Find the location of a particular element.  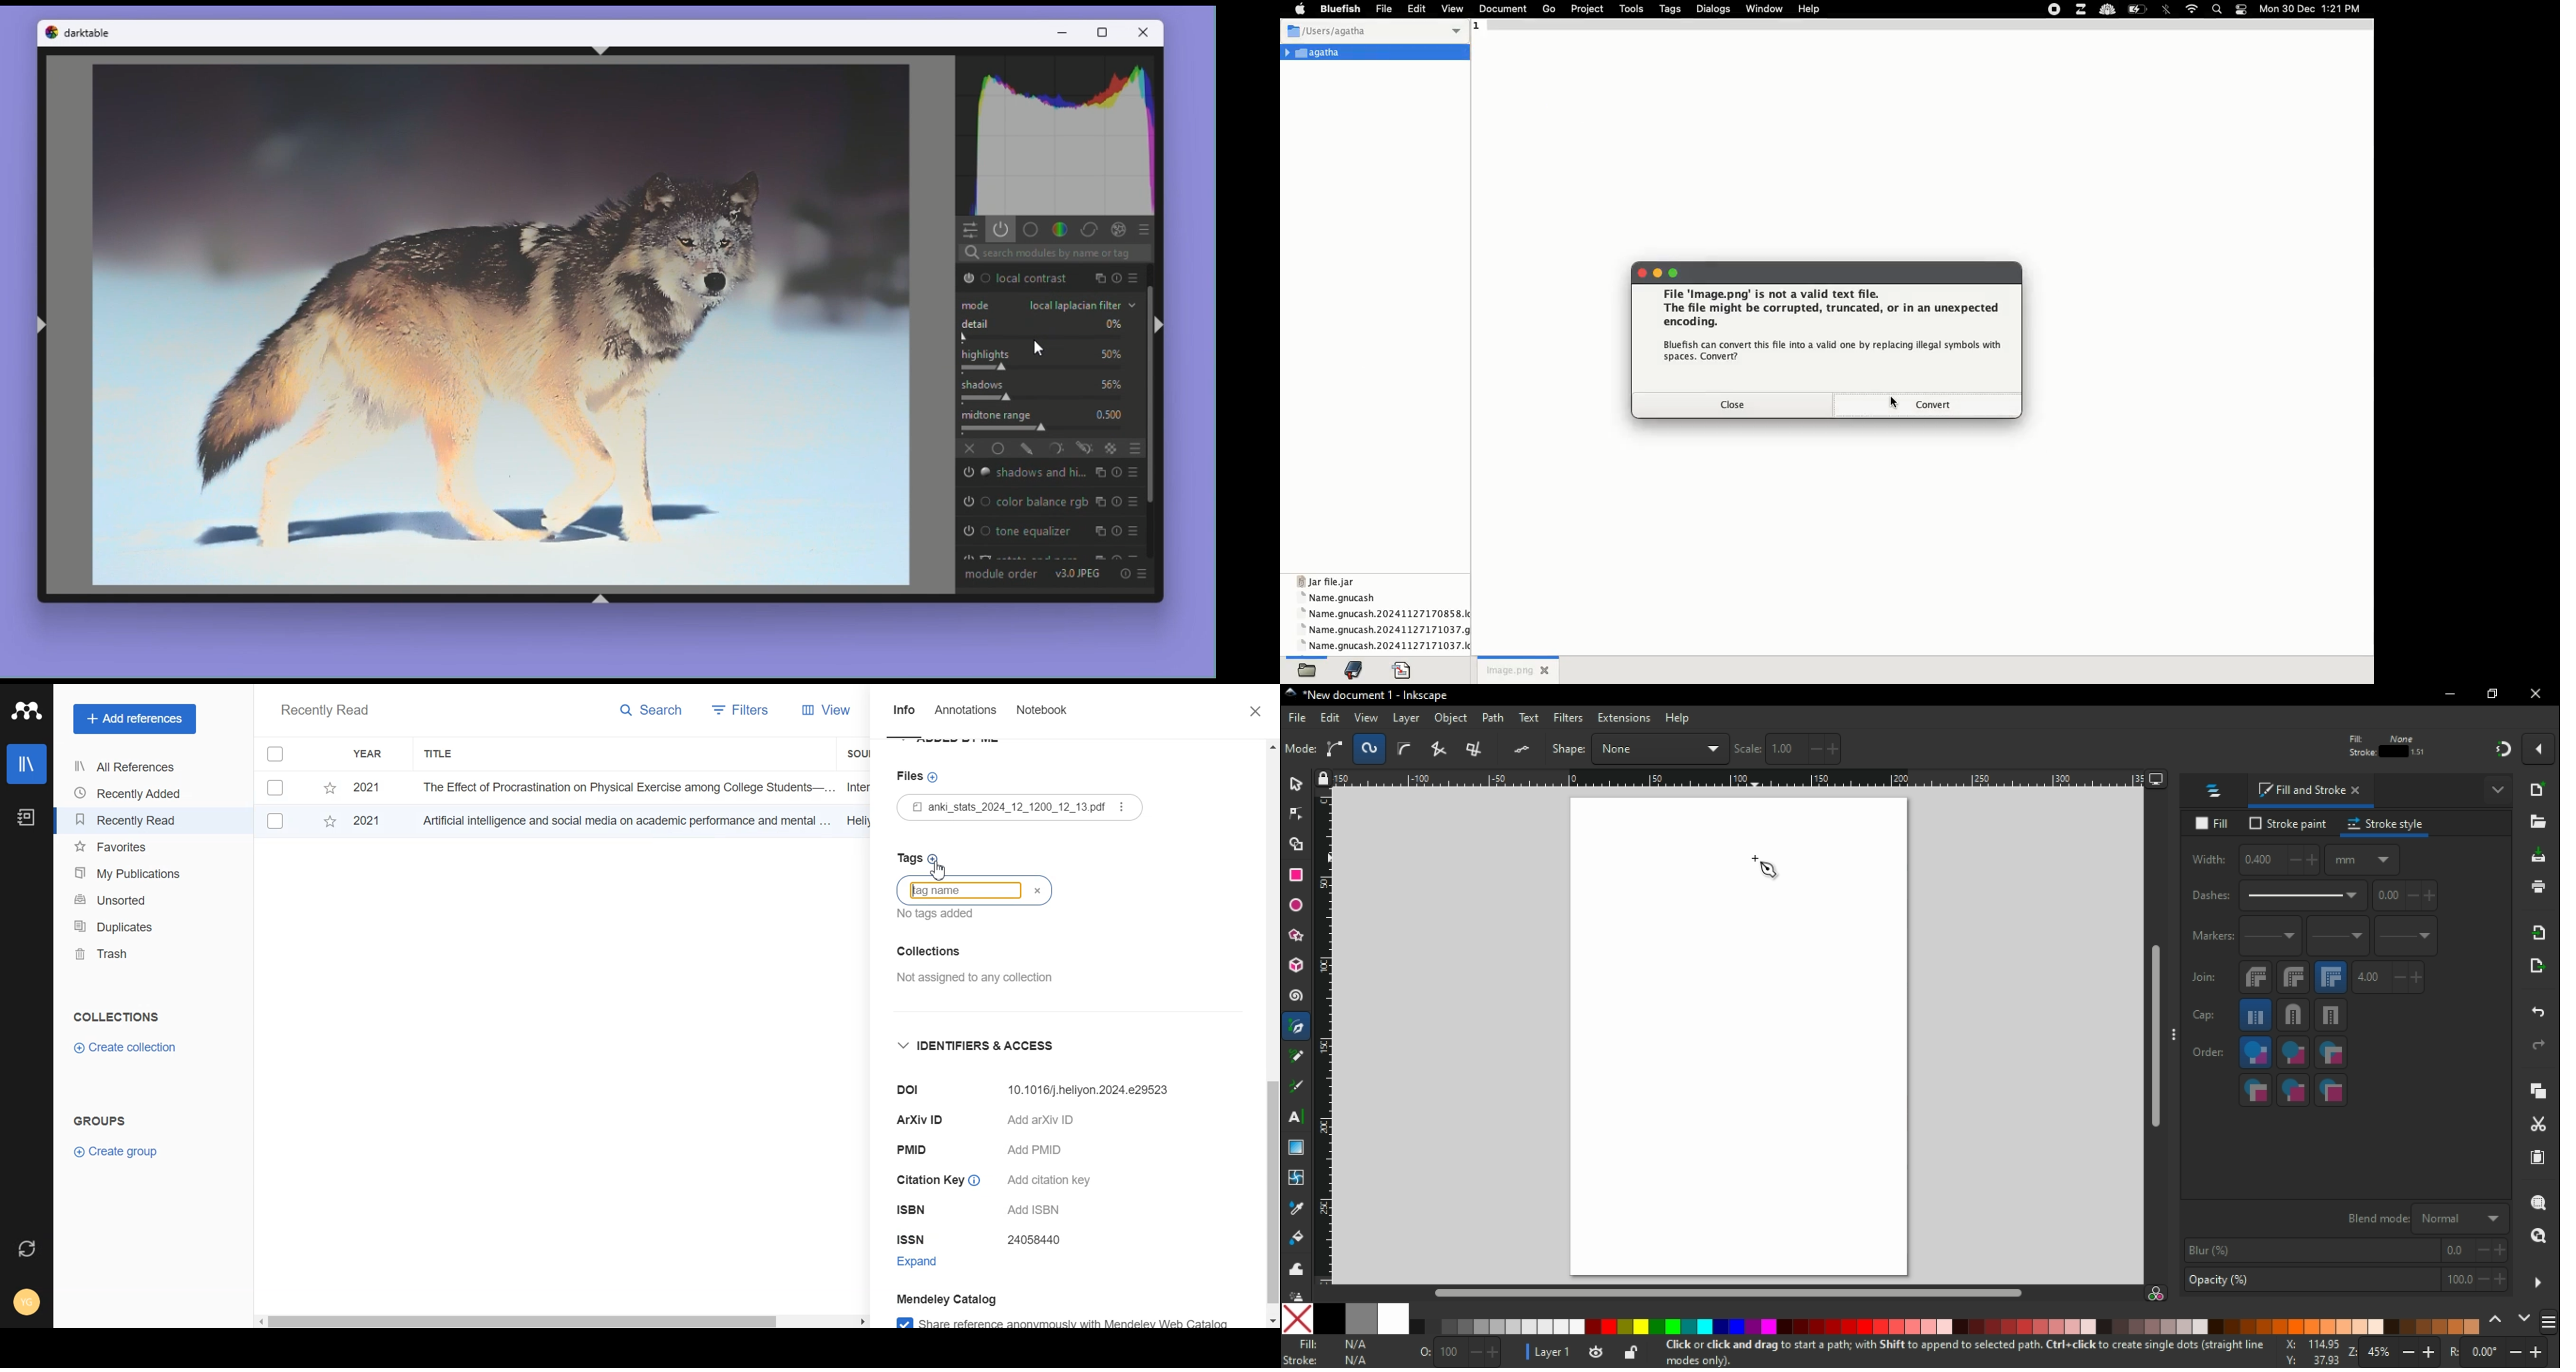

none is located at coordinates (1296, 1320).